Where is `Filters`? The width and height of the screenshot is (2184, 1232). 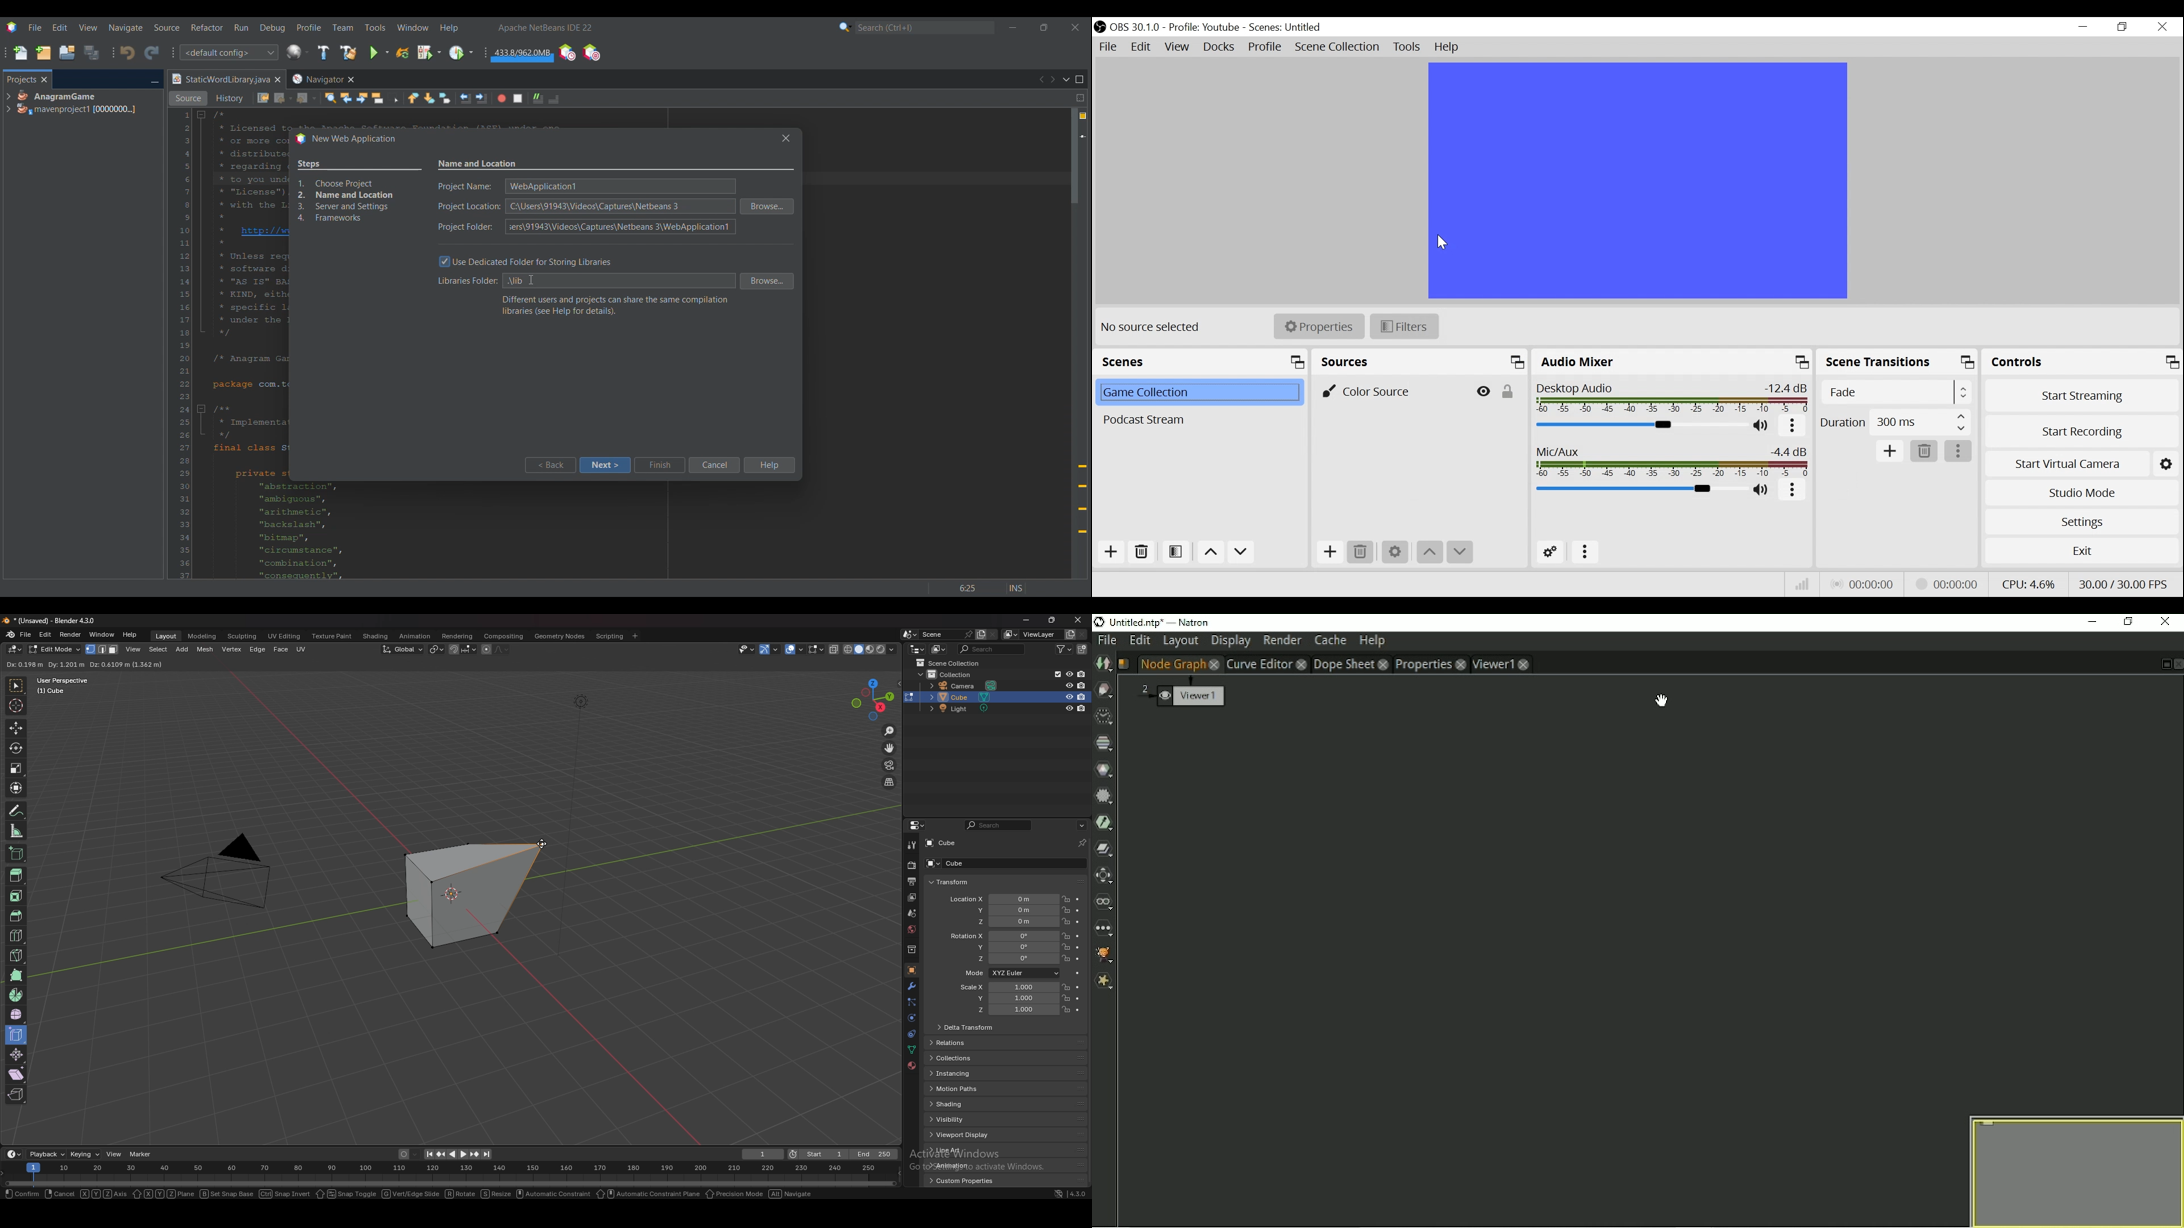
Filters is located at coordinates (1404, 326).